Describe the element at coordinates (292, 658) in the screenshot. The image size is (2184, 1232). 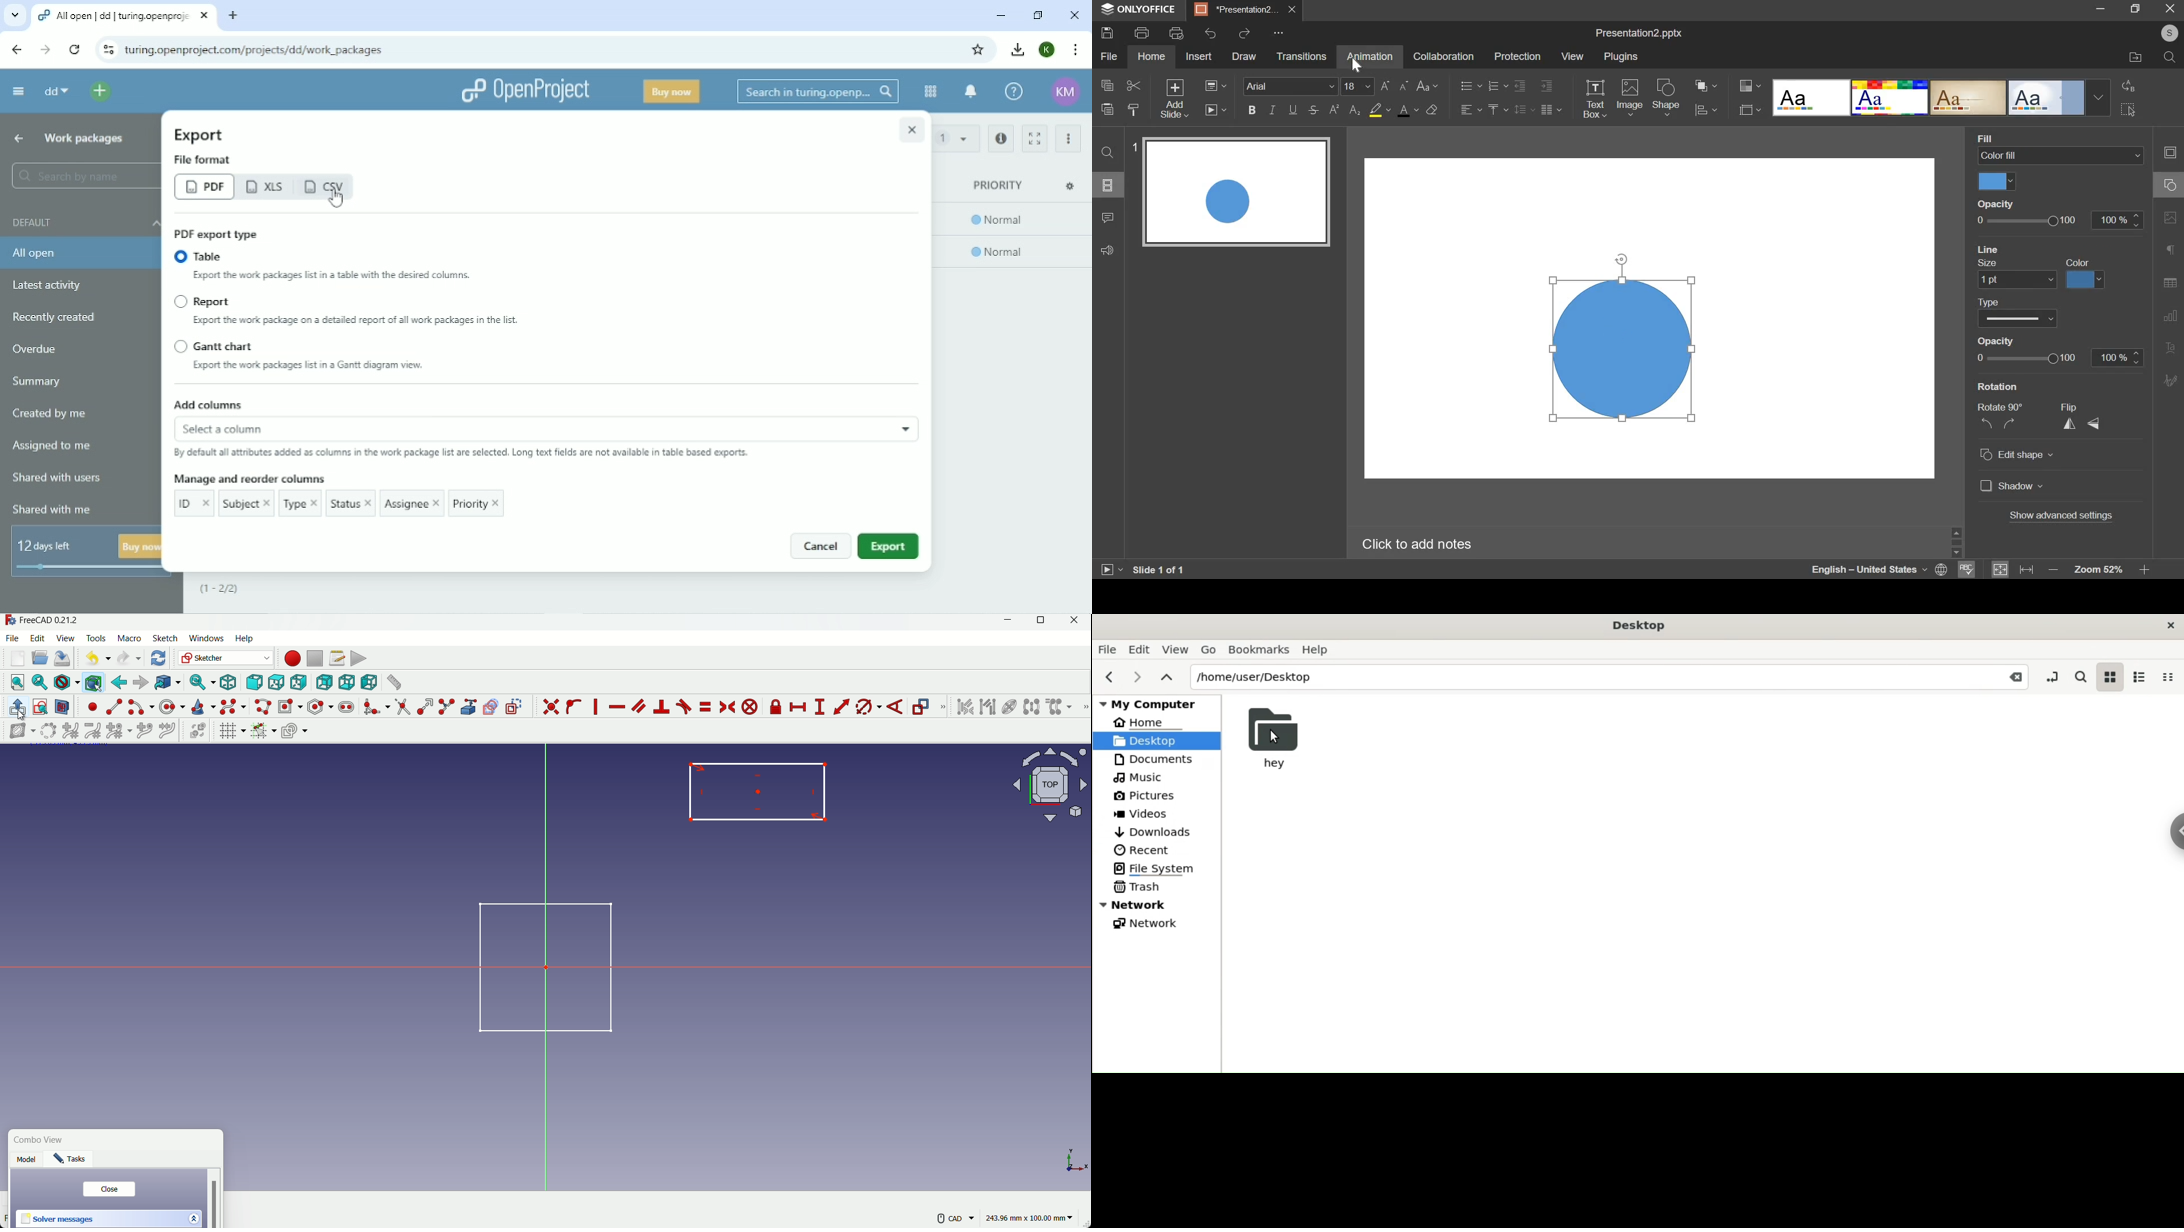
I see `start macros` at that location.